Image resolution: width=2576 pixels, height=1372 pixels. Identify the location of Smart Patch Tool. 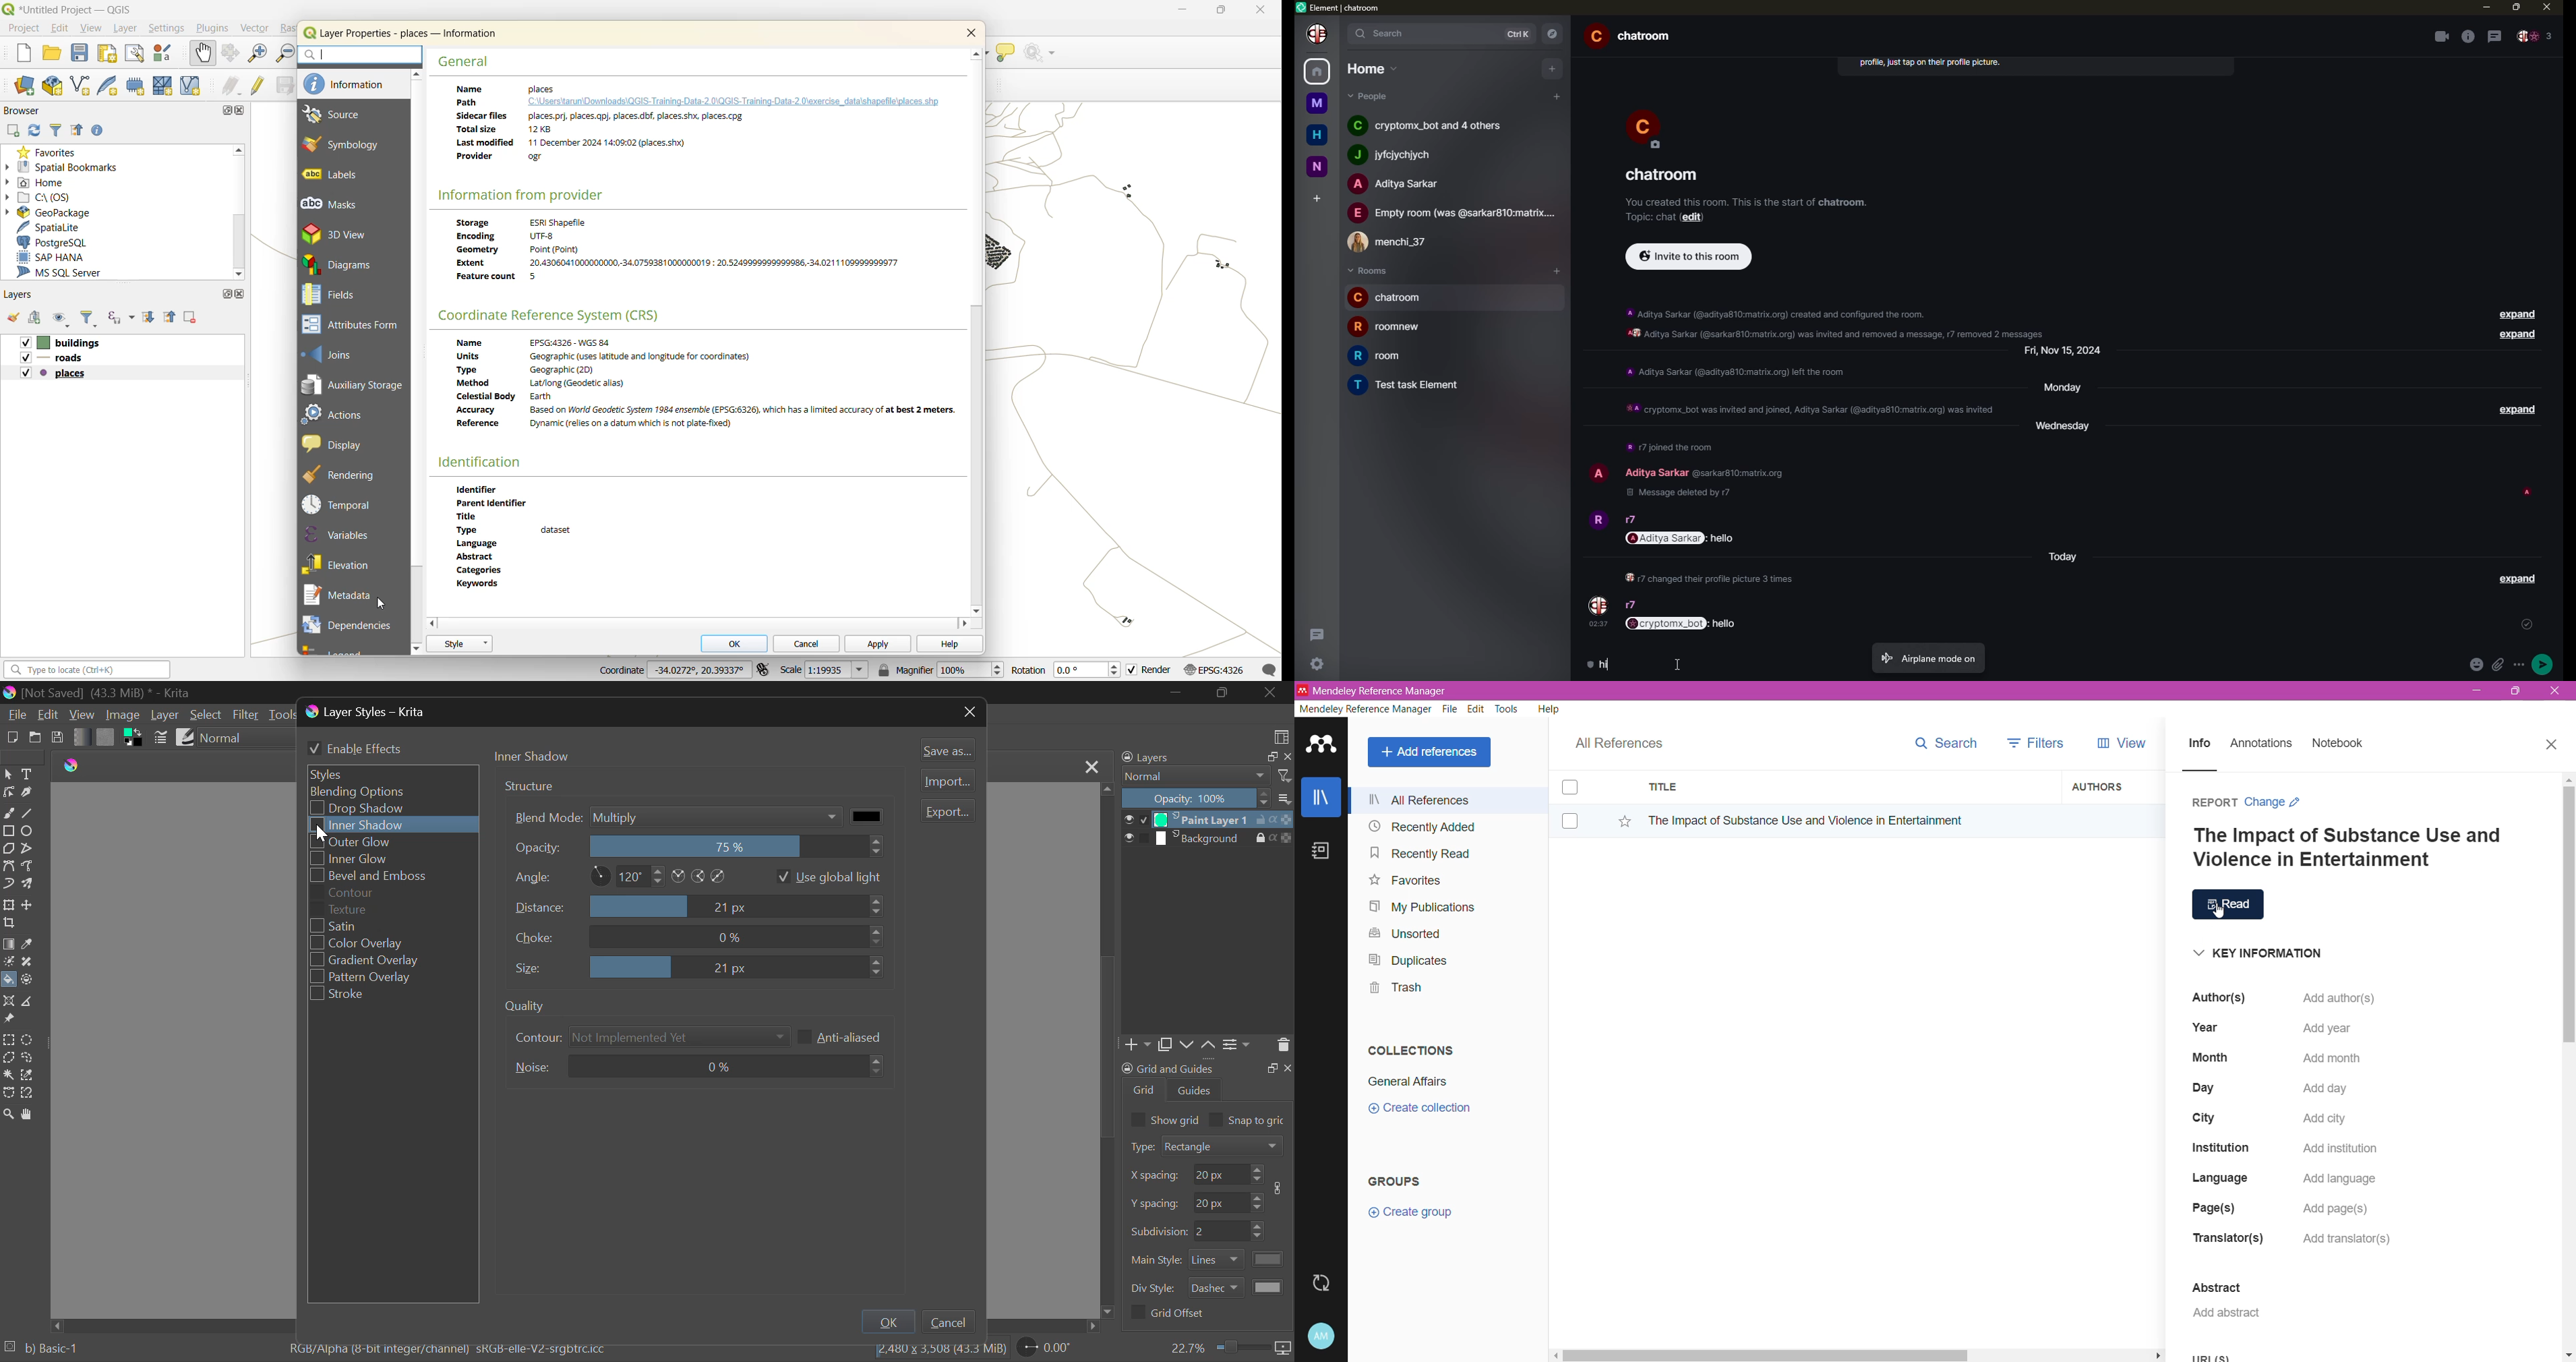
(28, 962).